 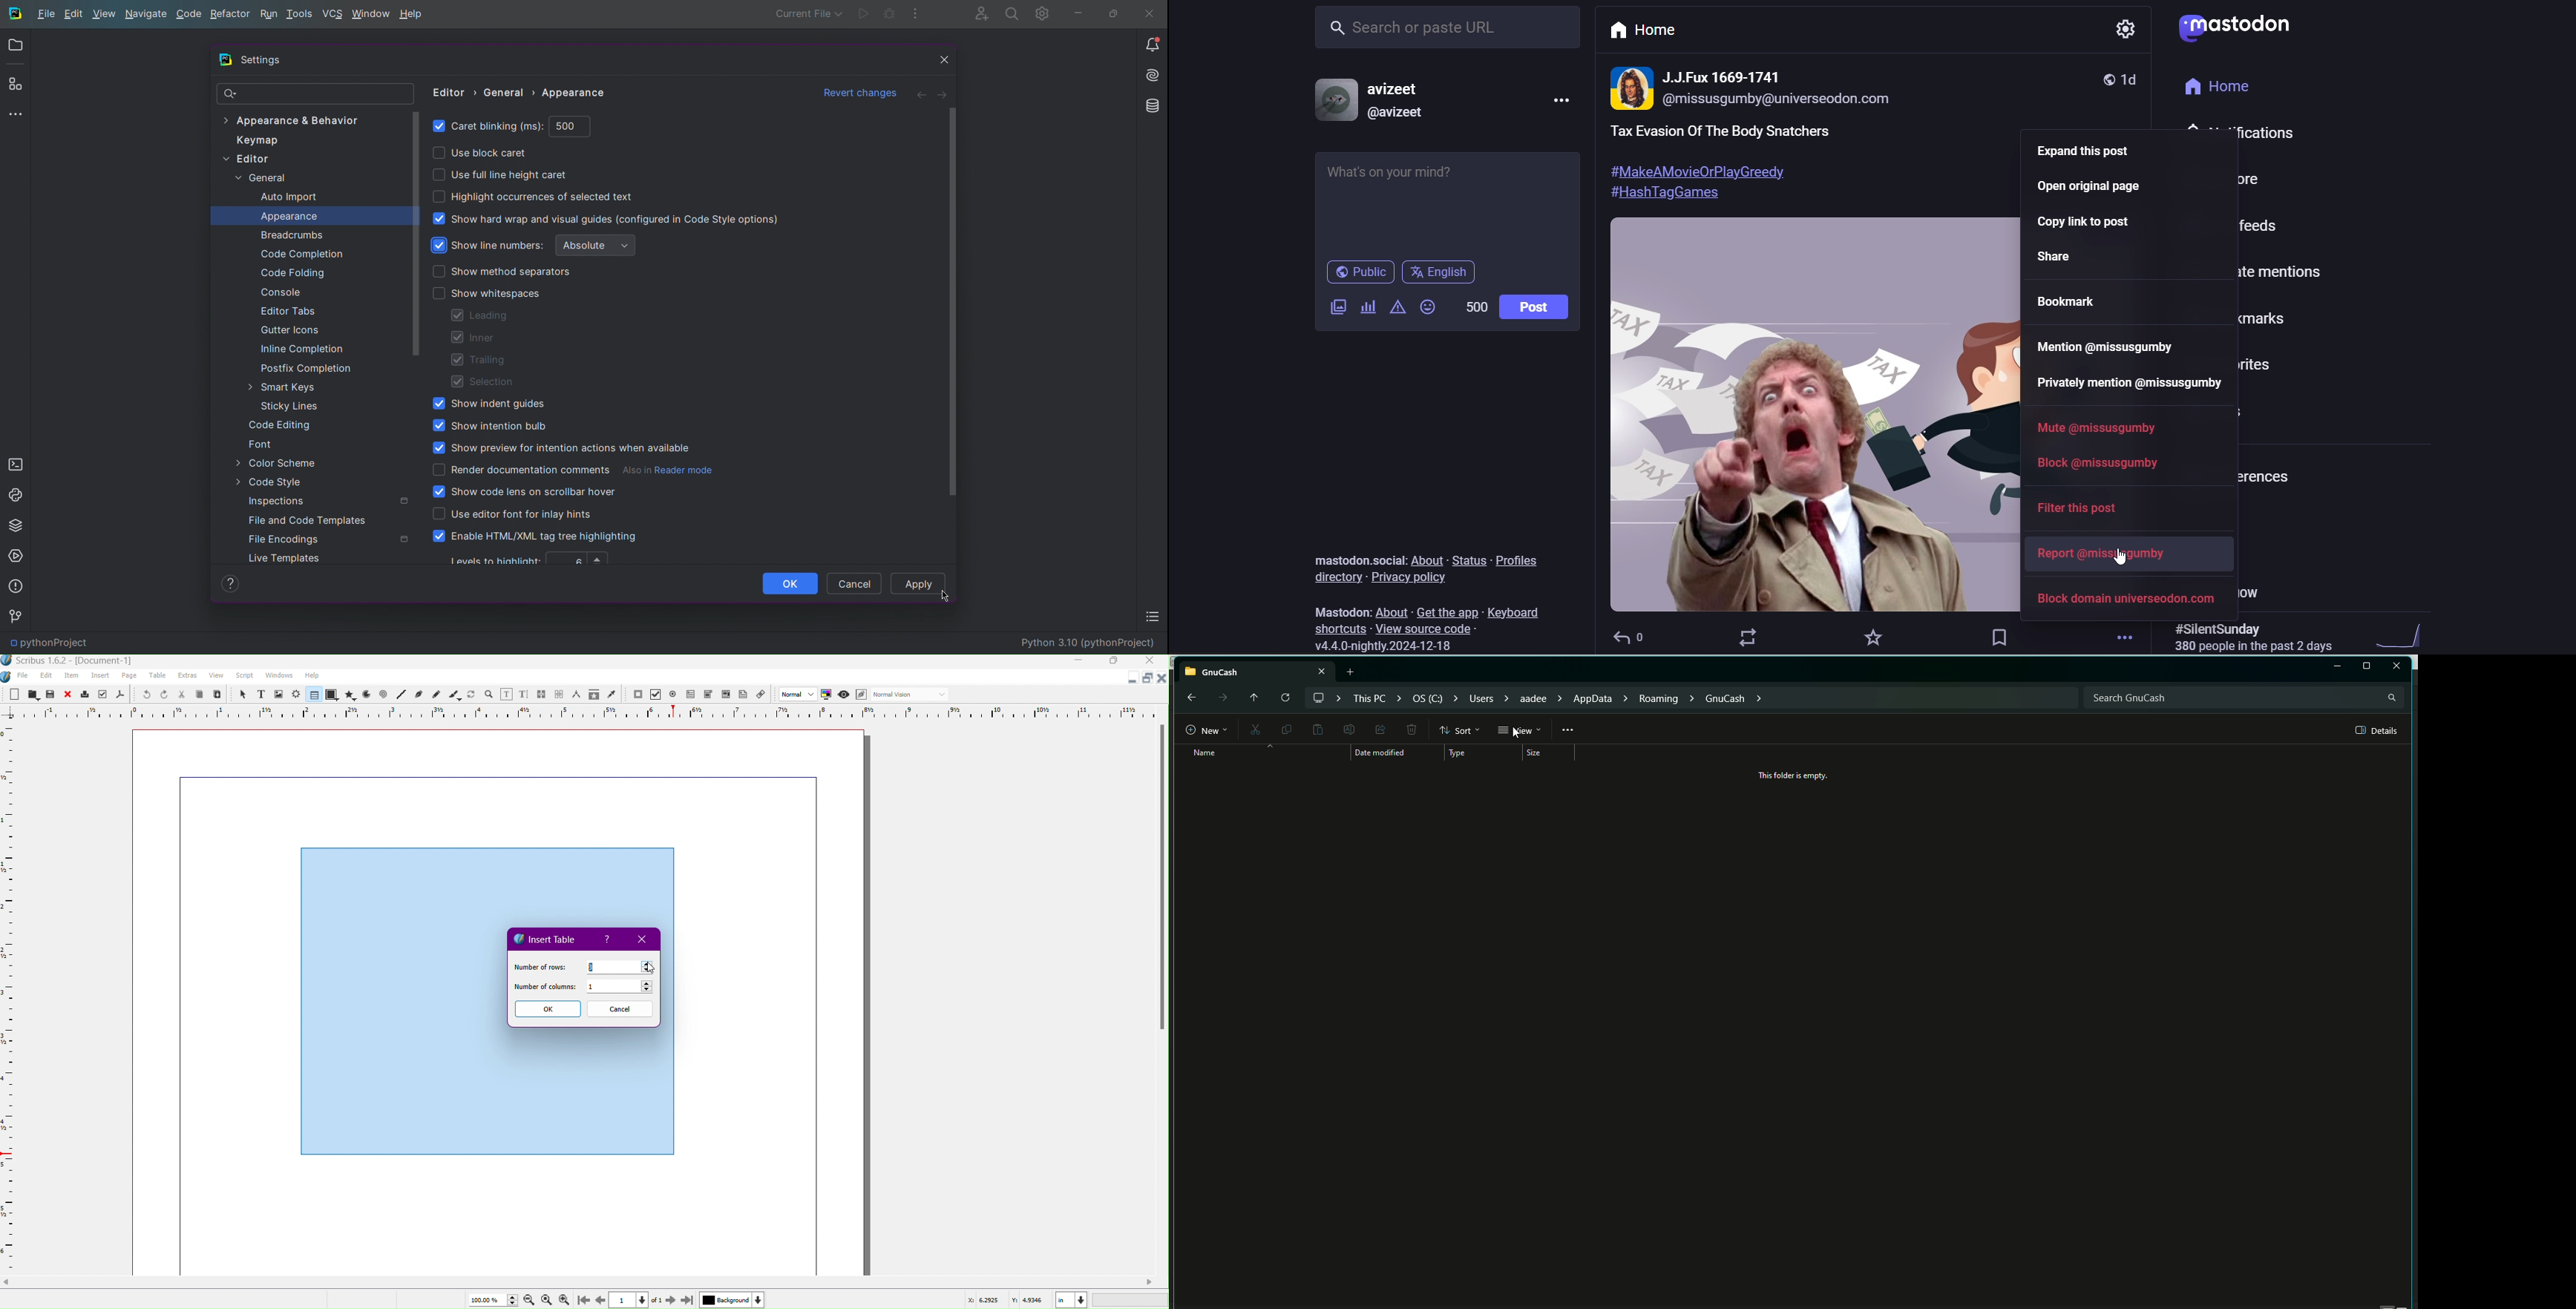 What do you see at coordinates (1746, 639) in the screenshot?
I see `boost` at bounding box center [1746, 639].